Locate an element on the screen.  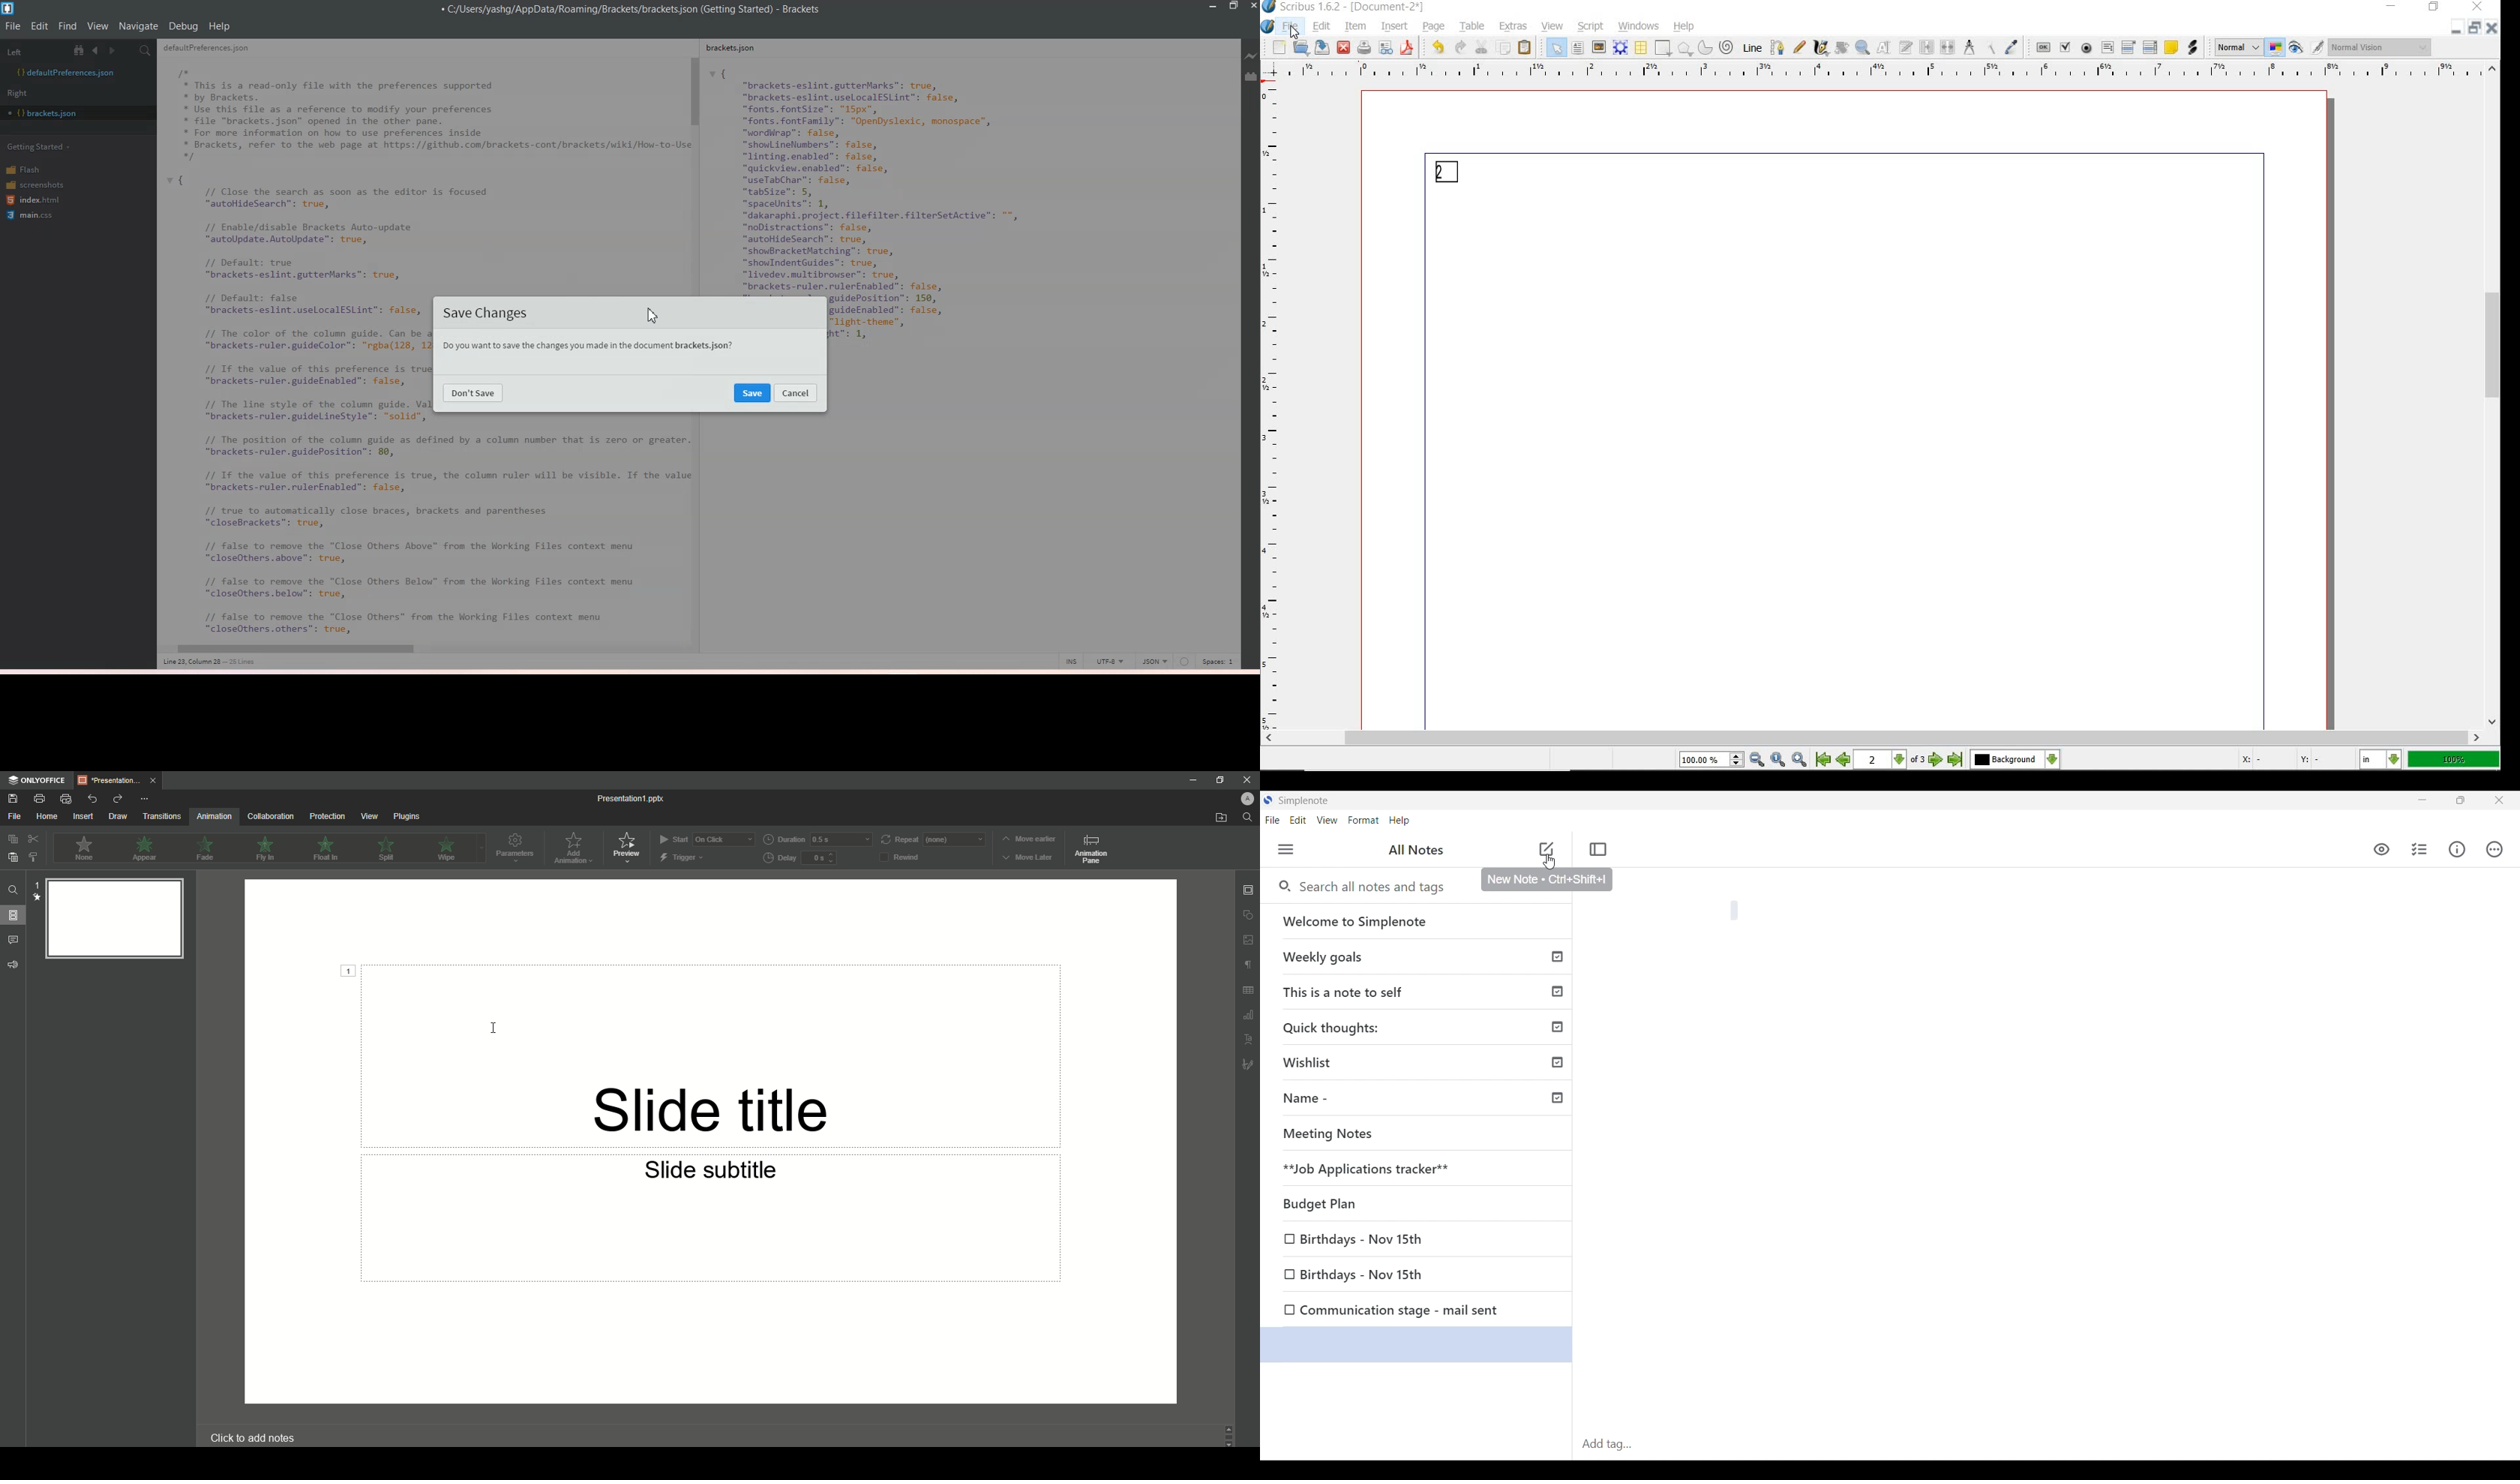
View is located at coordinates (369, 816).